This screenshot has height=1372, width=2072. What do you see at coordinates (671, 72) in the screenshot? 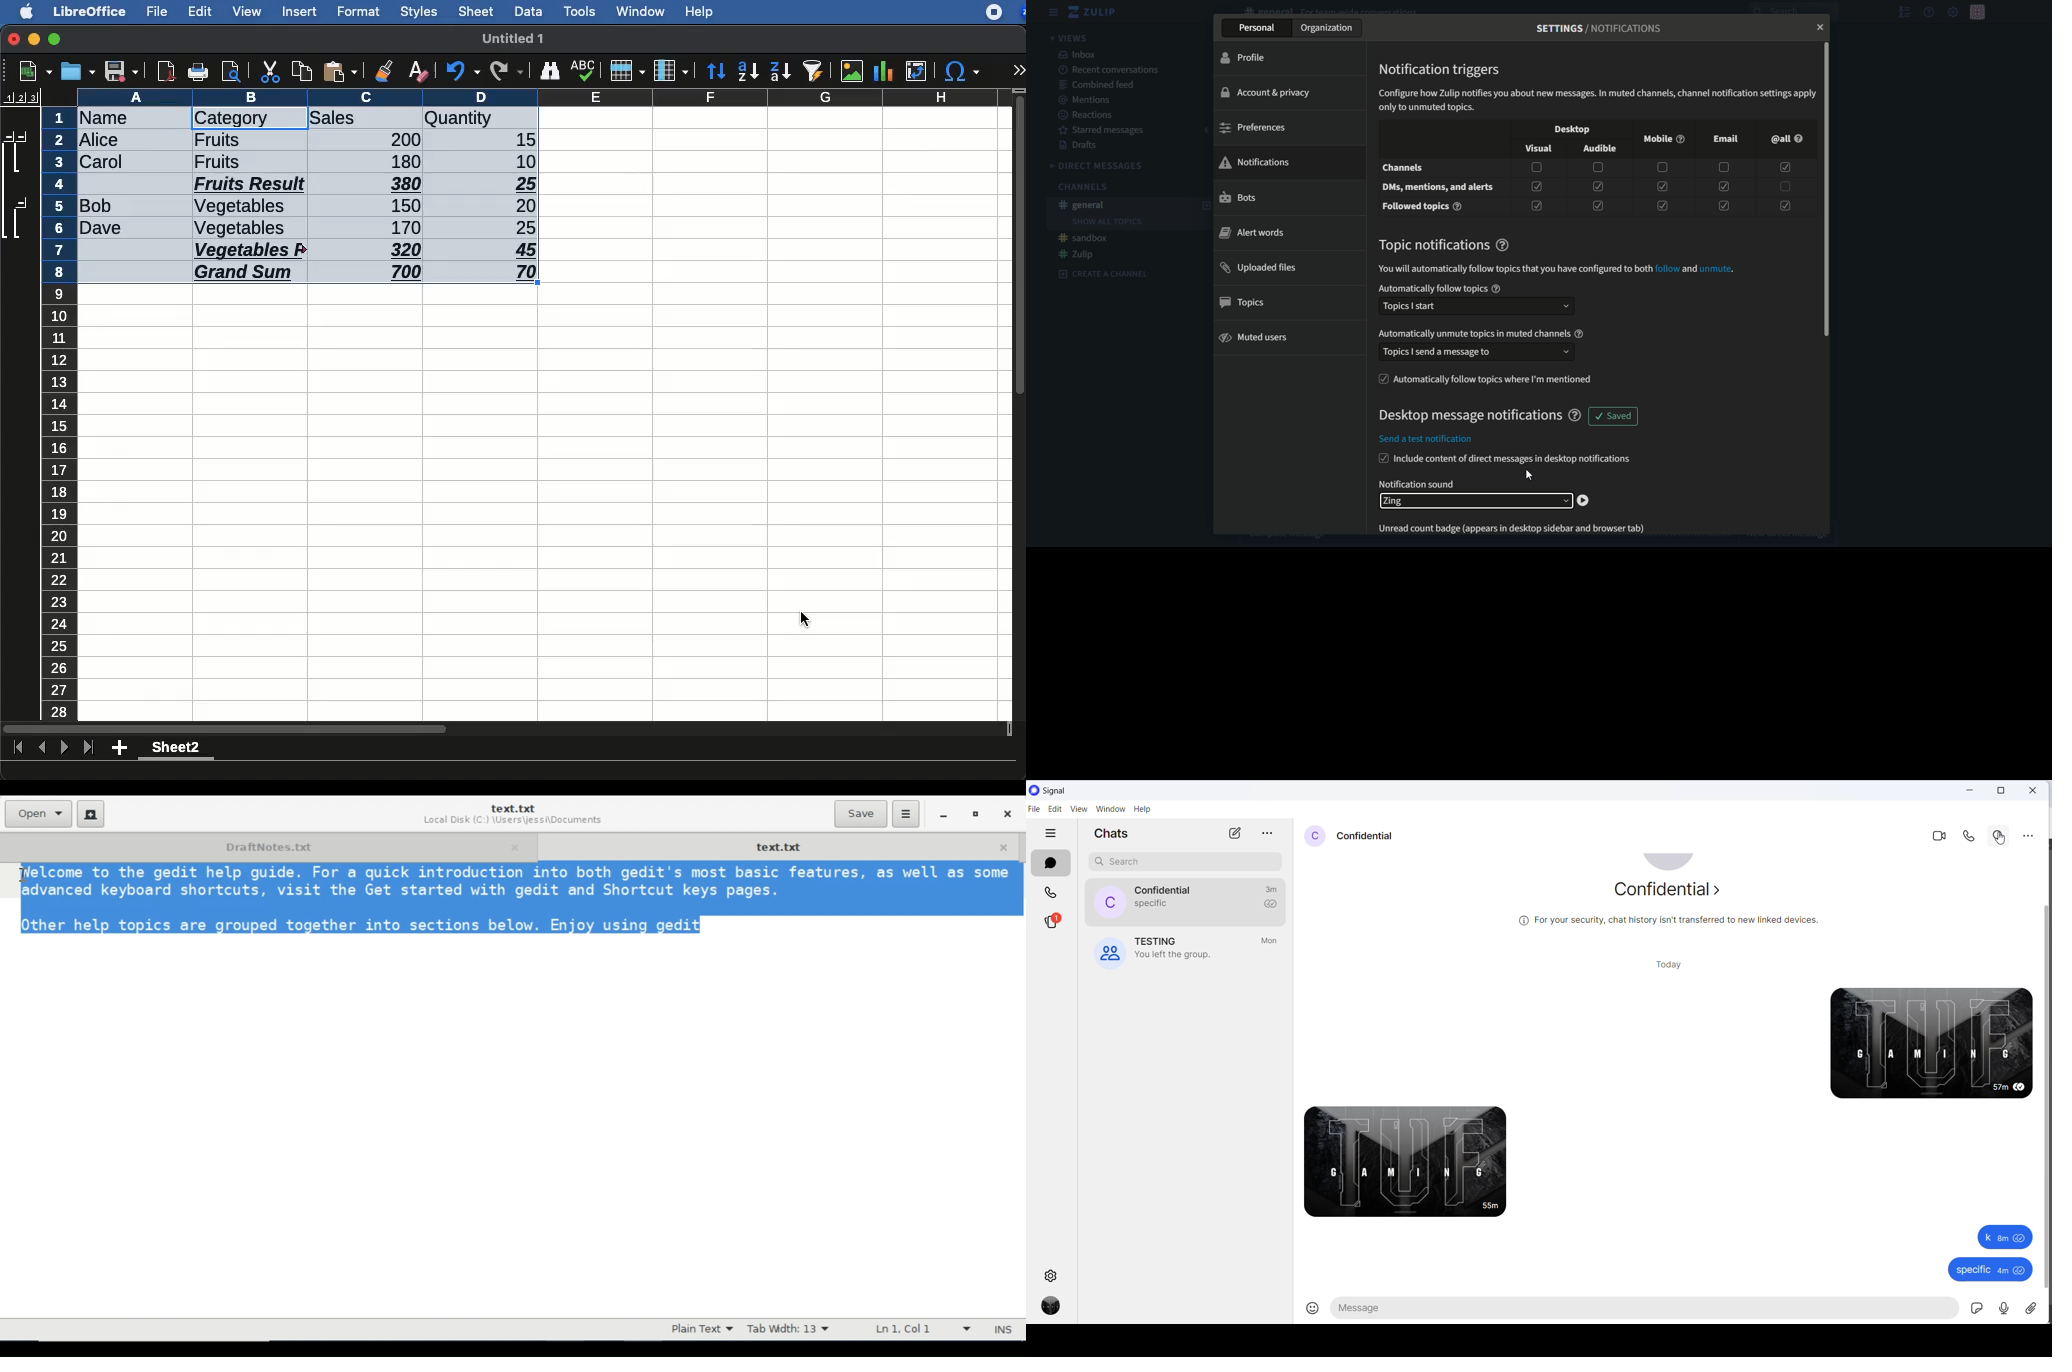
I see `column` at bounding box center [671, 72].